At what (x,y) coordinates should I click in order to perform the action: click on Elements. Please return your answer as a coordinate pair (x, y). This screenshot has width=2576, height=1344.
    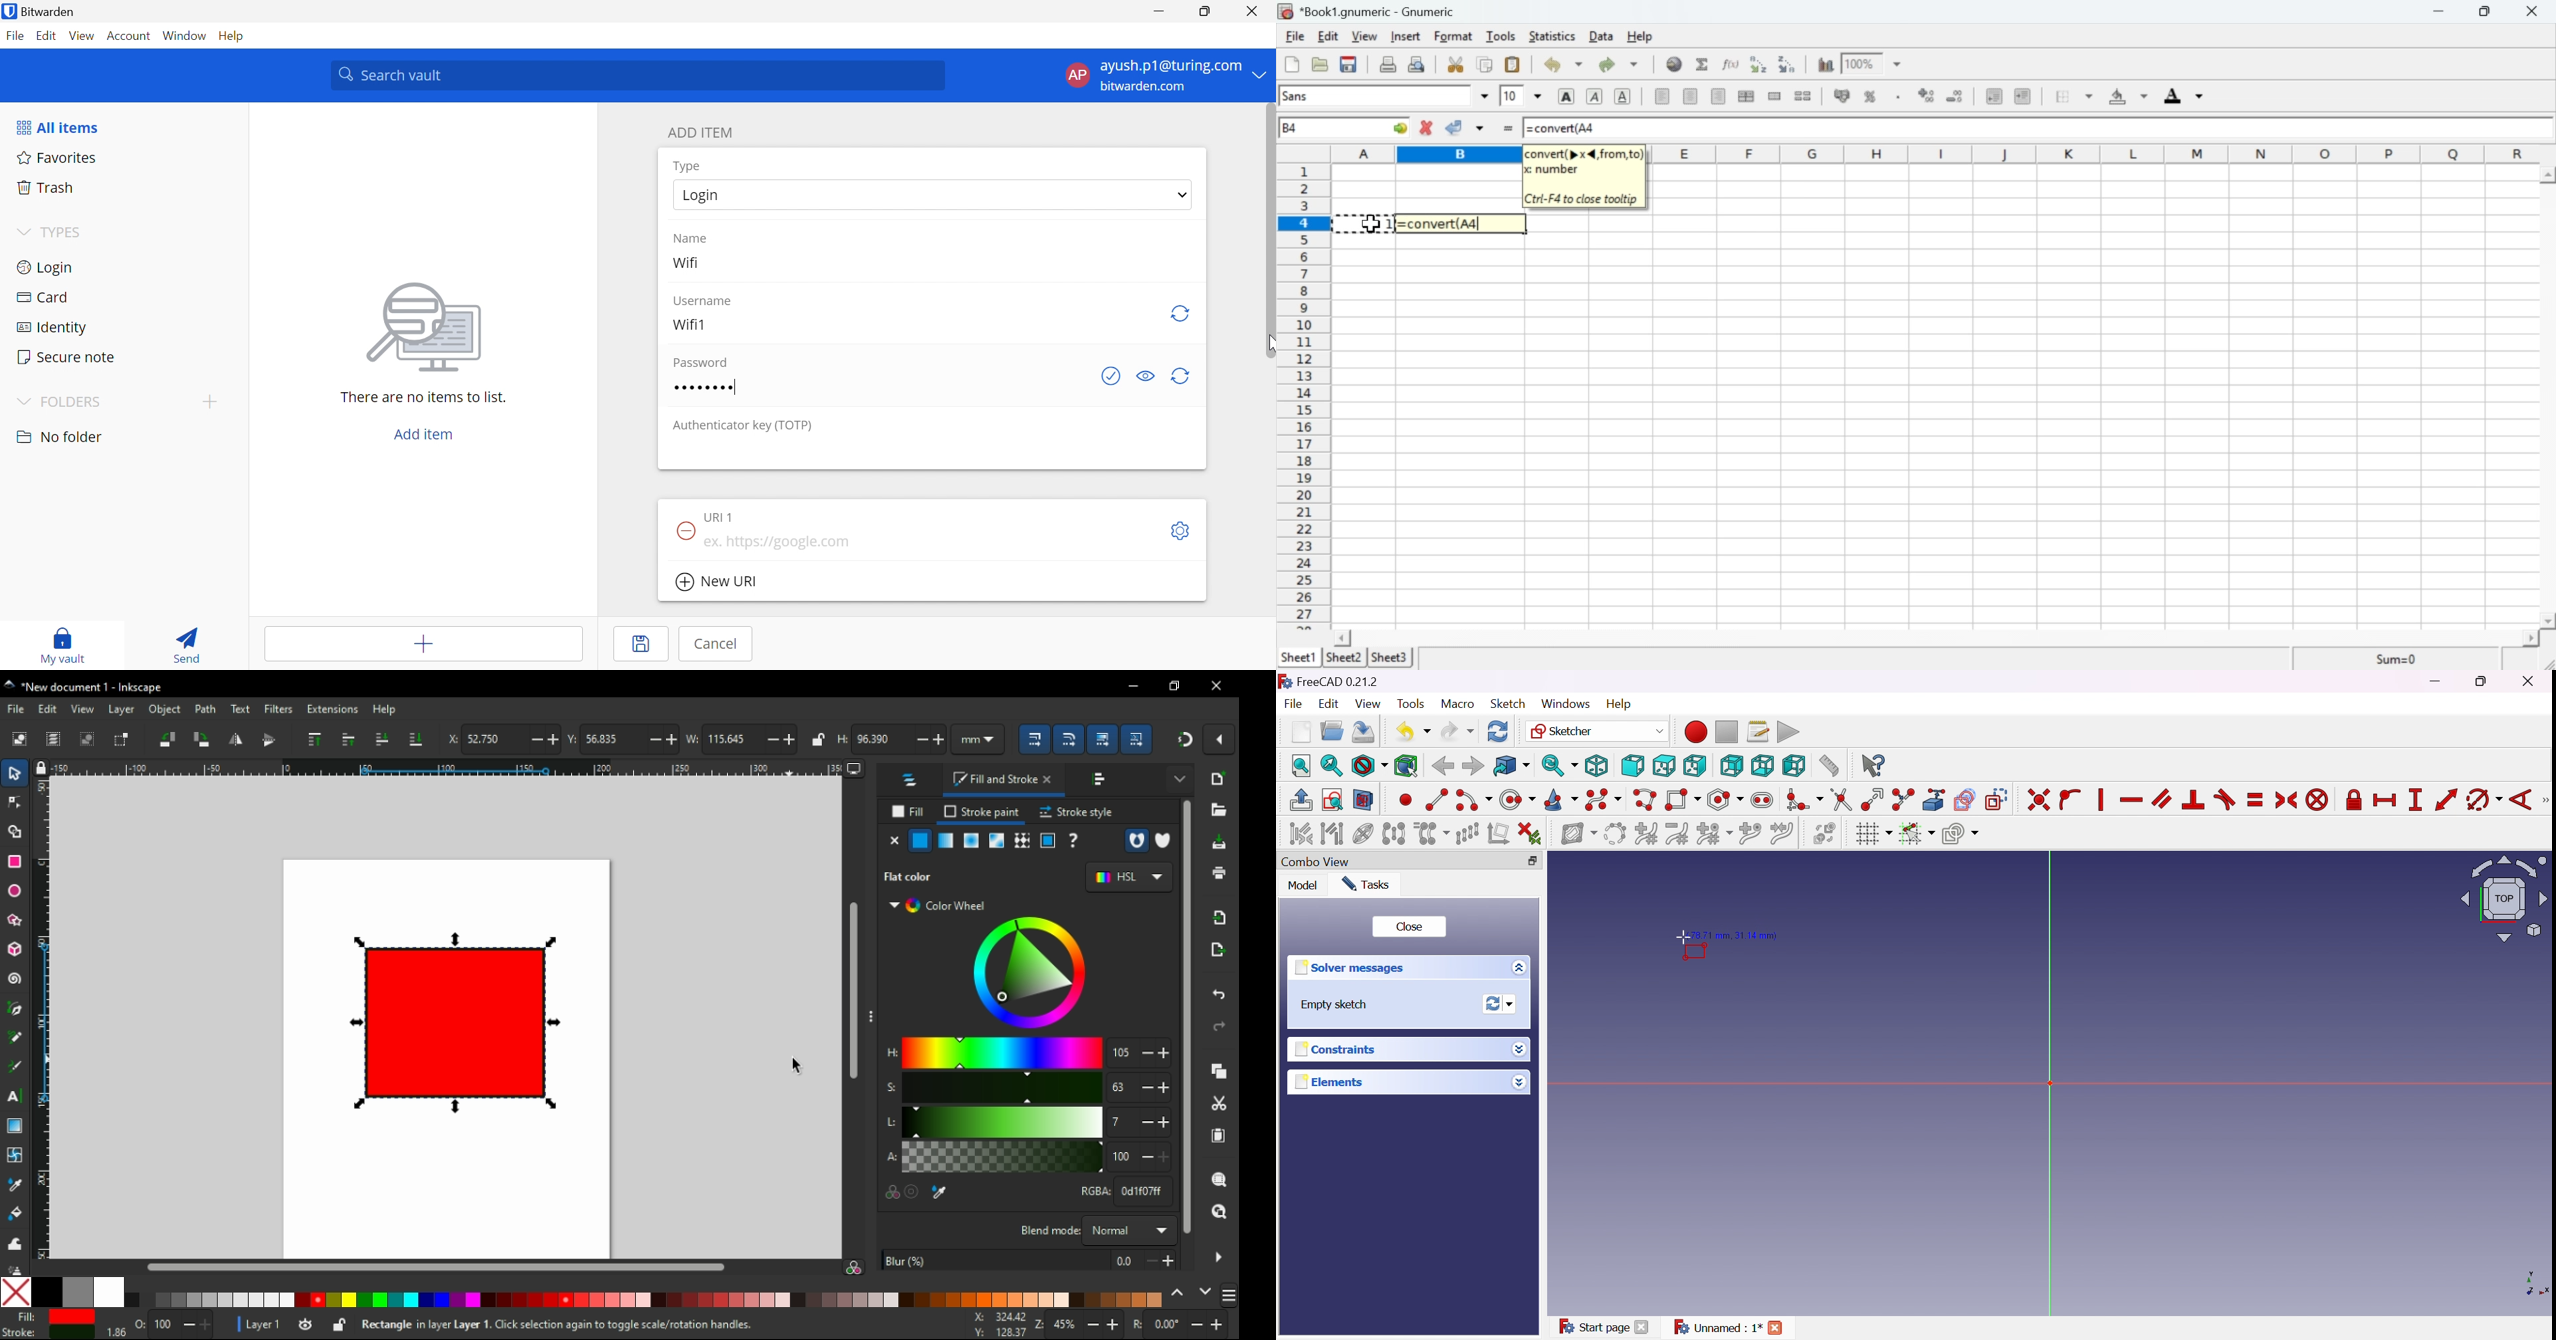
    Looking at the image, I should click on (1330, 1081).